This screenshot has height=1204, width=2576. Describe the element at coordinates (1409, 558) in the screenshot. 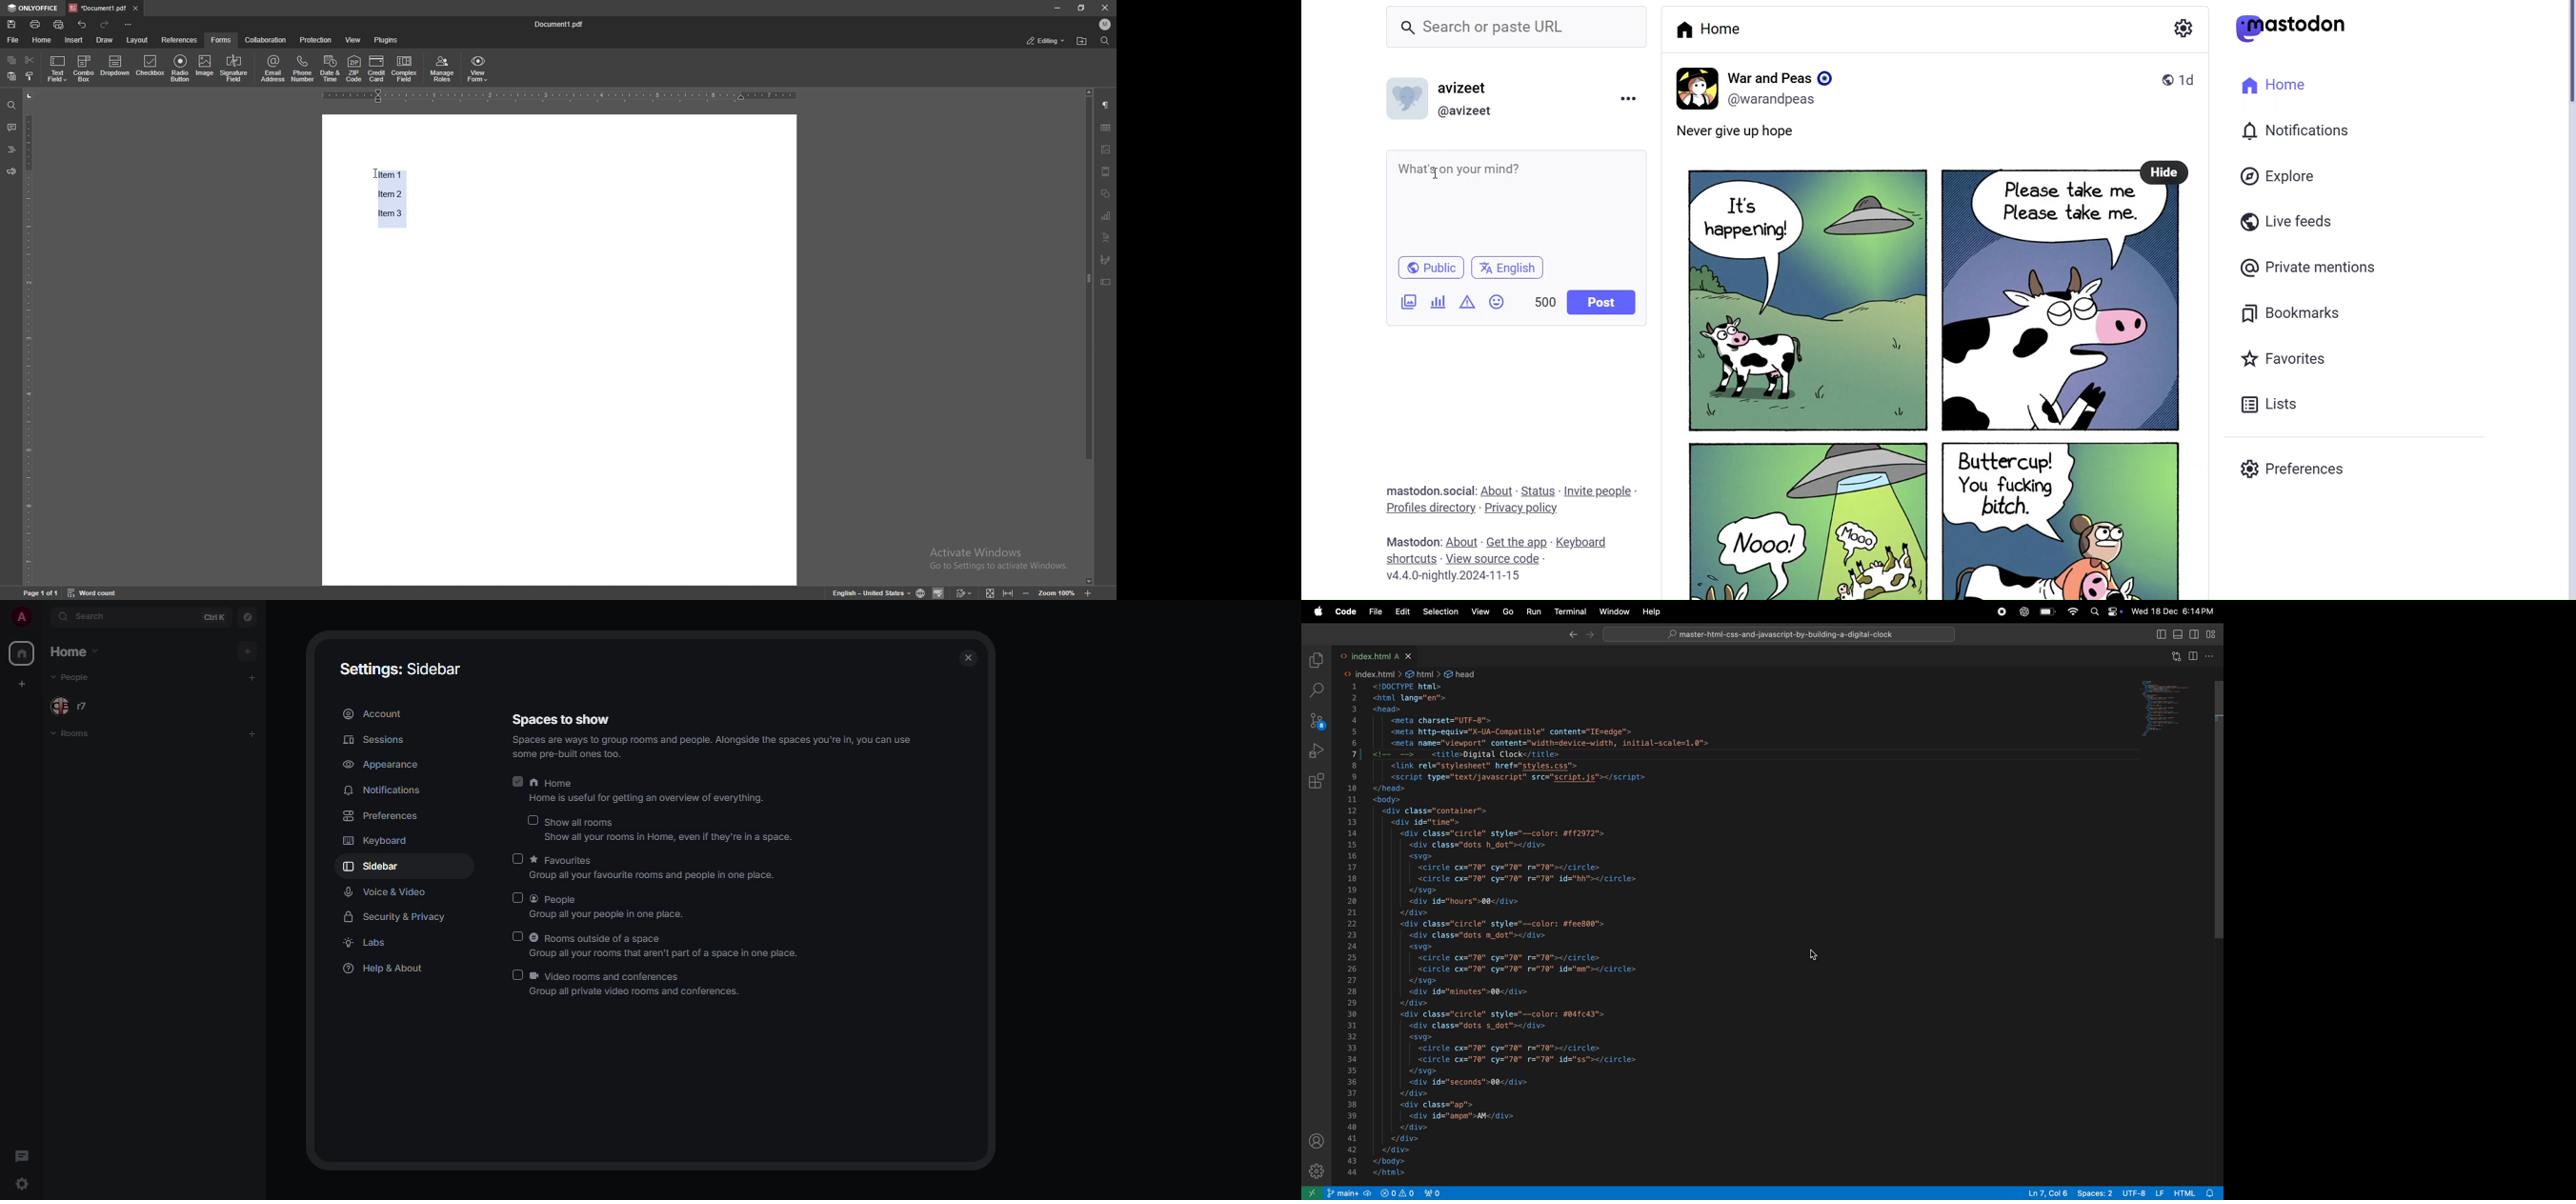

I see `Shortcuts` at that location.